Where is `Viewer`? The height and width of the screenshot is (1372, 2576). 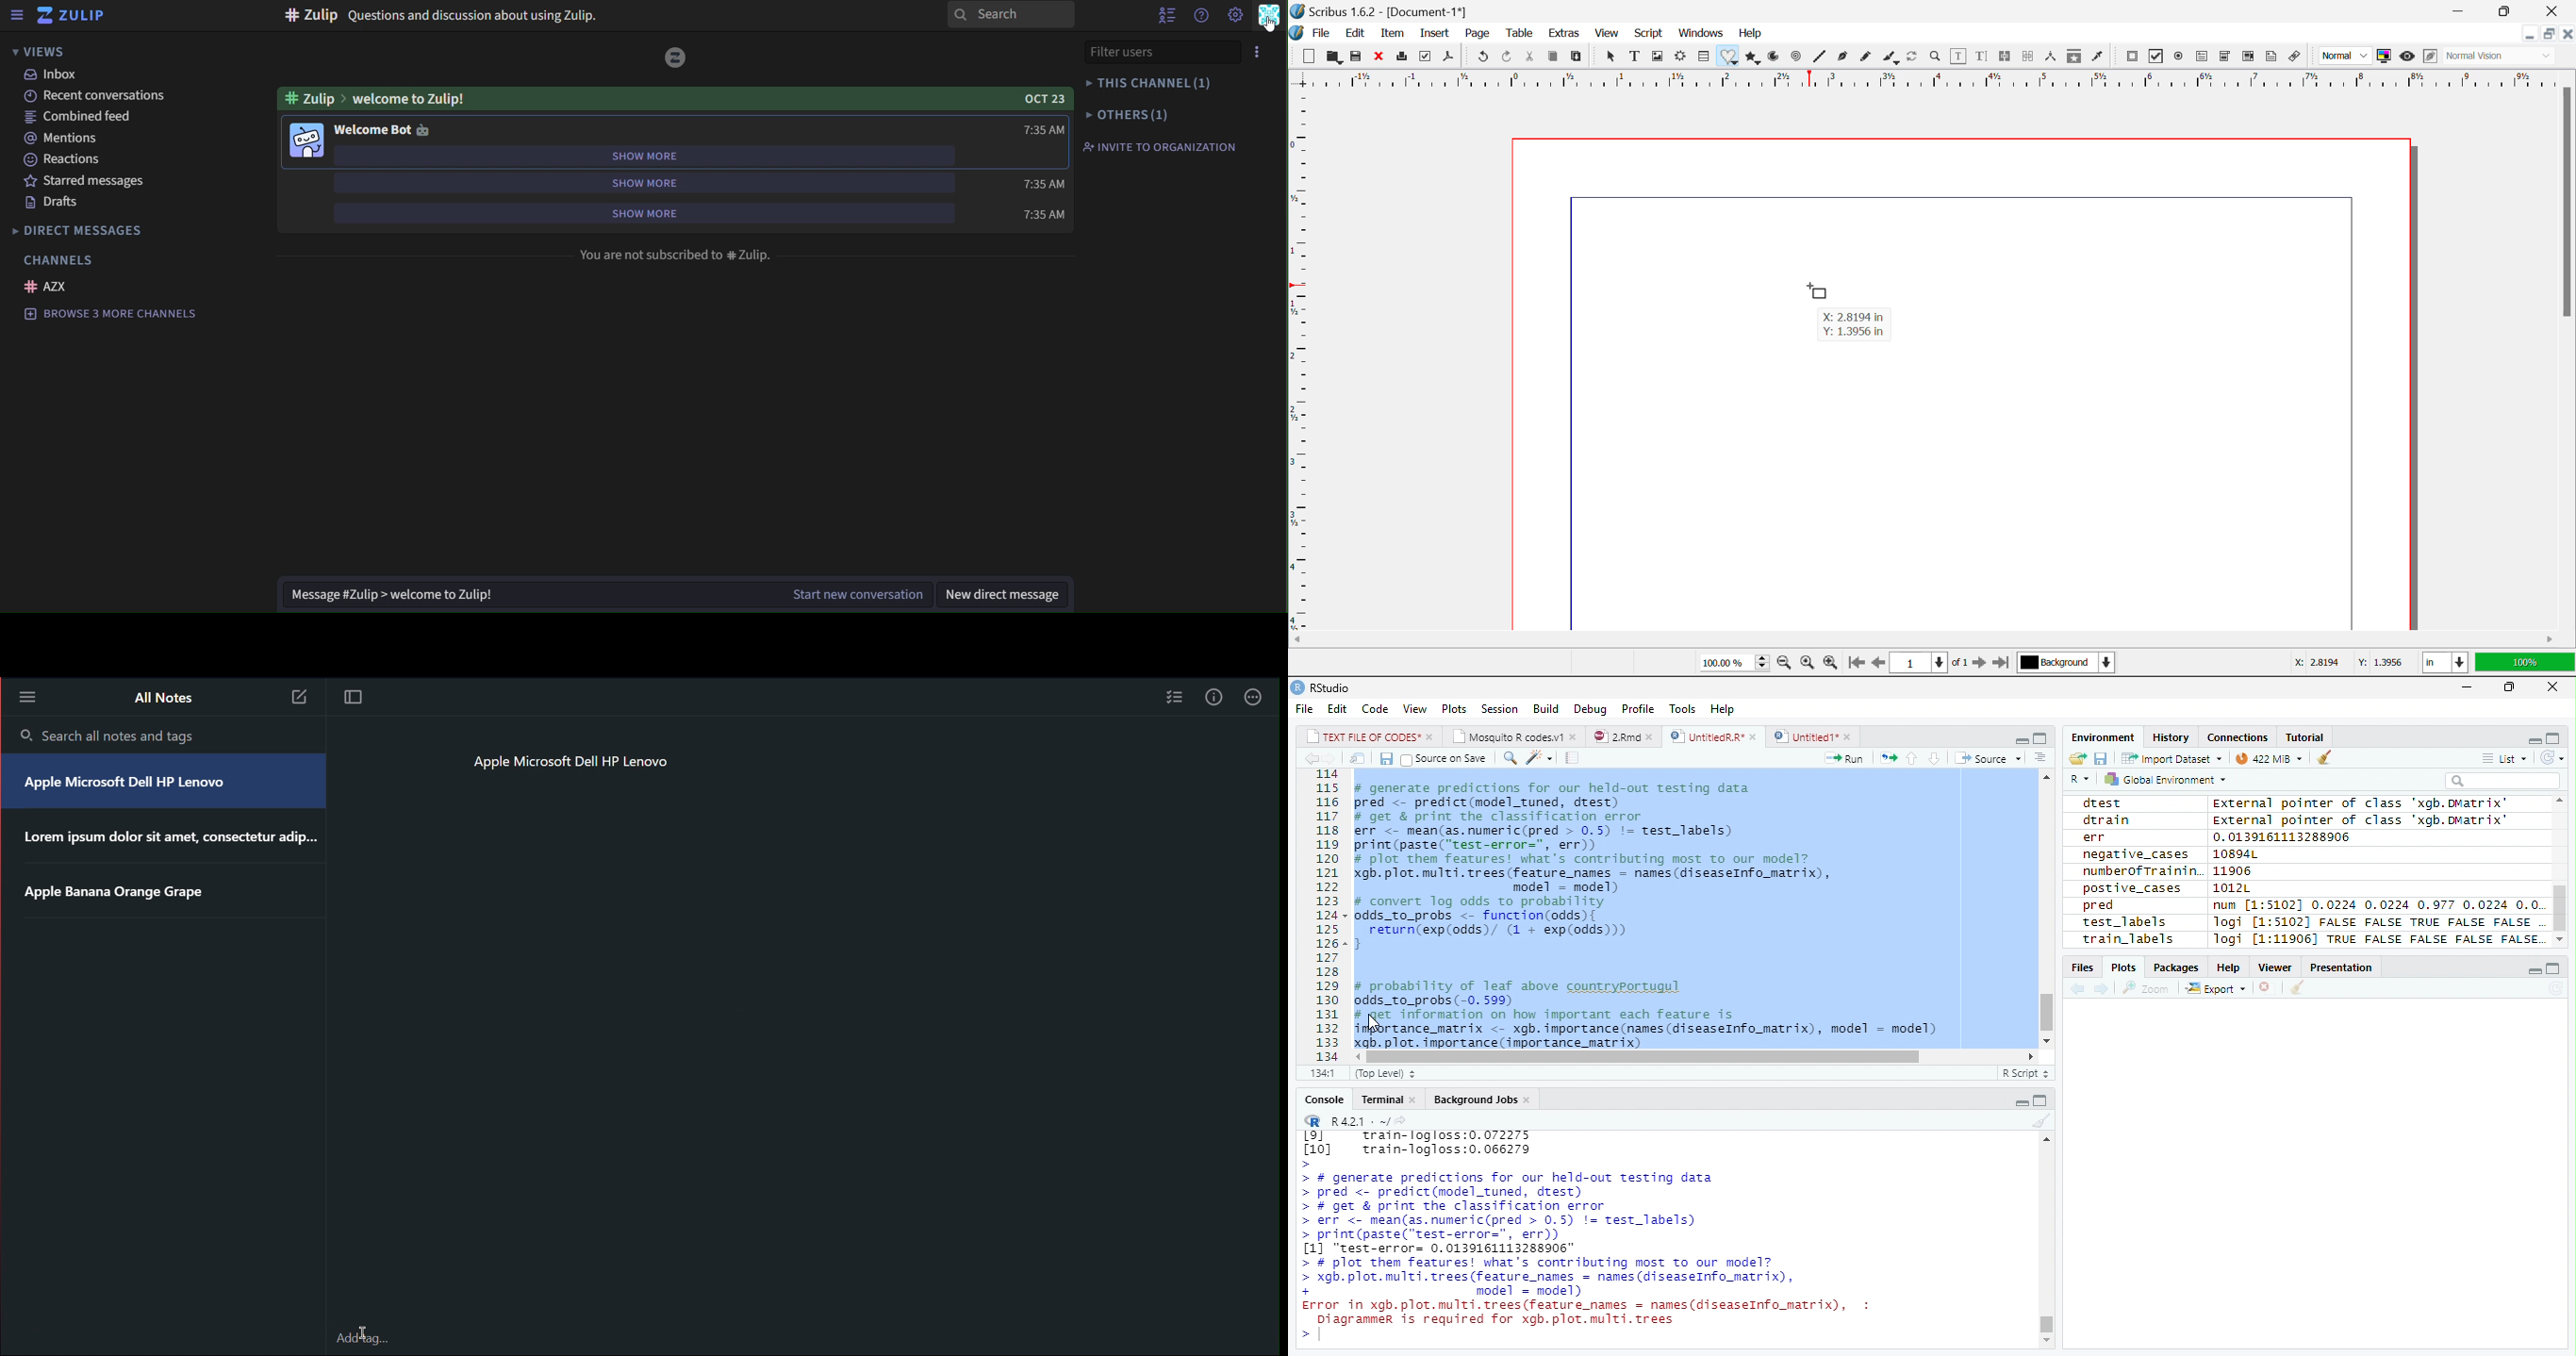
Viewer is located at coordinates (2277, 967).